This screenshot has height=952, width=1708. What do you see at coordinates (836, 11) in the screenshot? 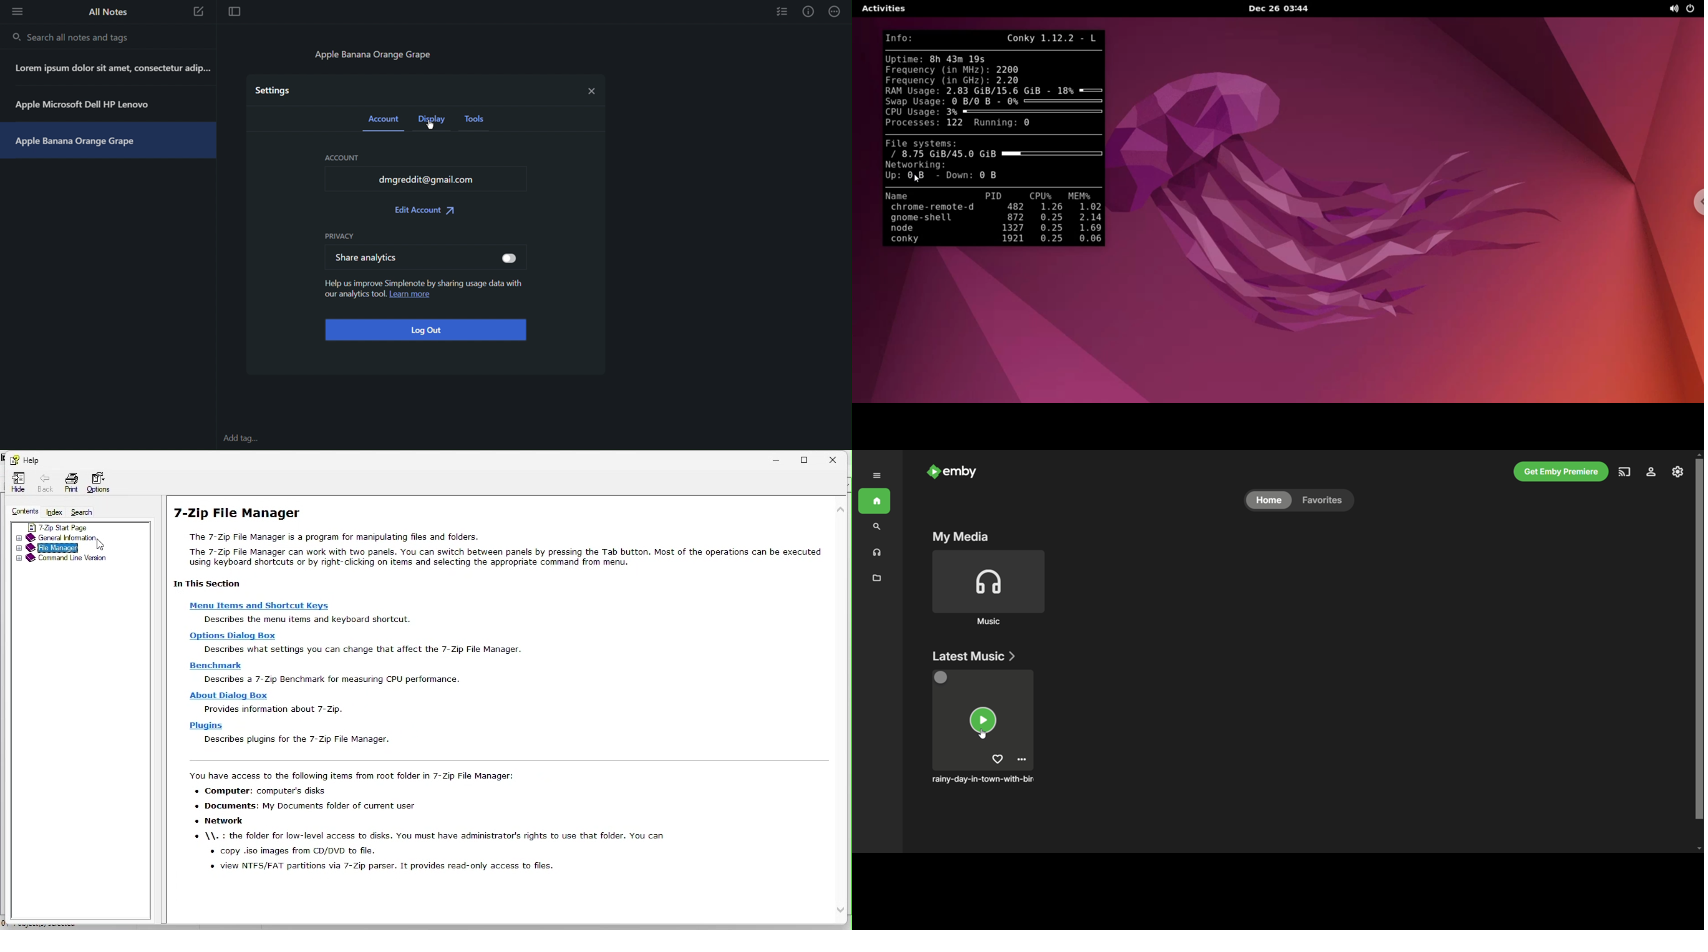
I see `More` at bounding box center [836, 11].